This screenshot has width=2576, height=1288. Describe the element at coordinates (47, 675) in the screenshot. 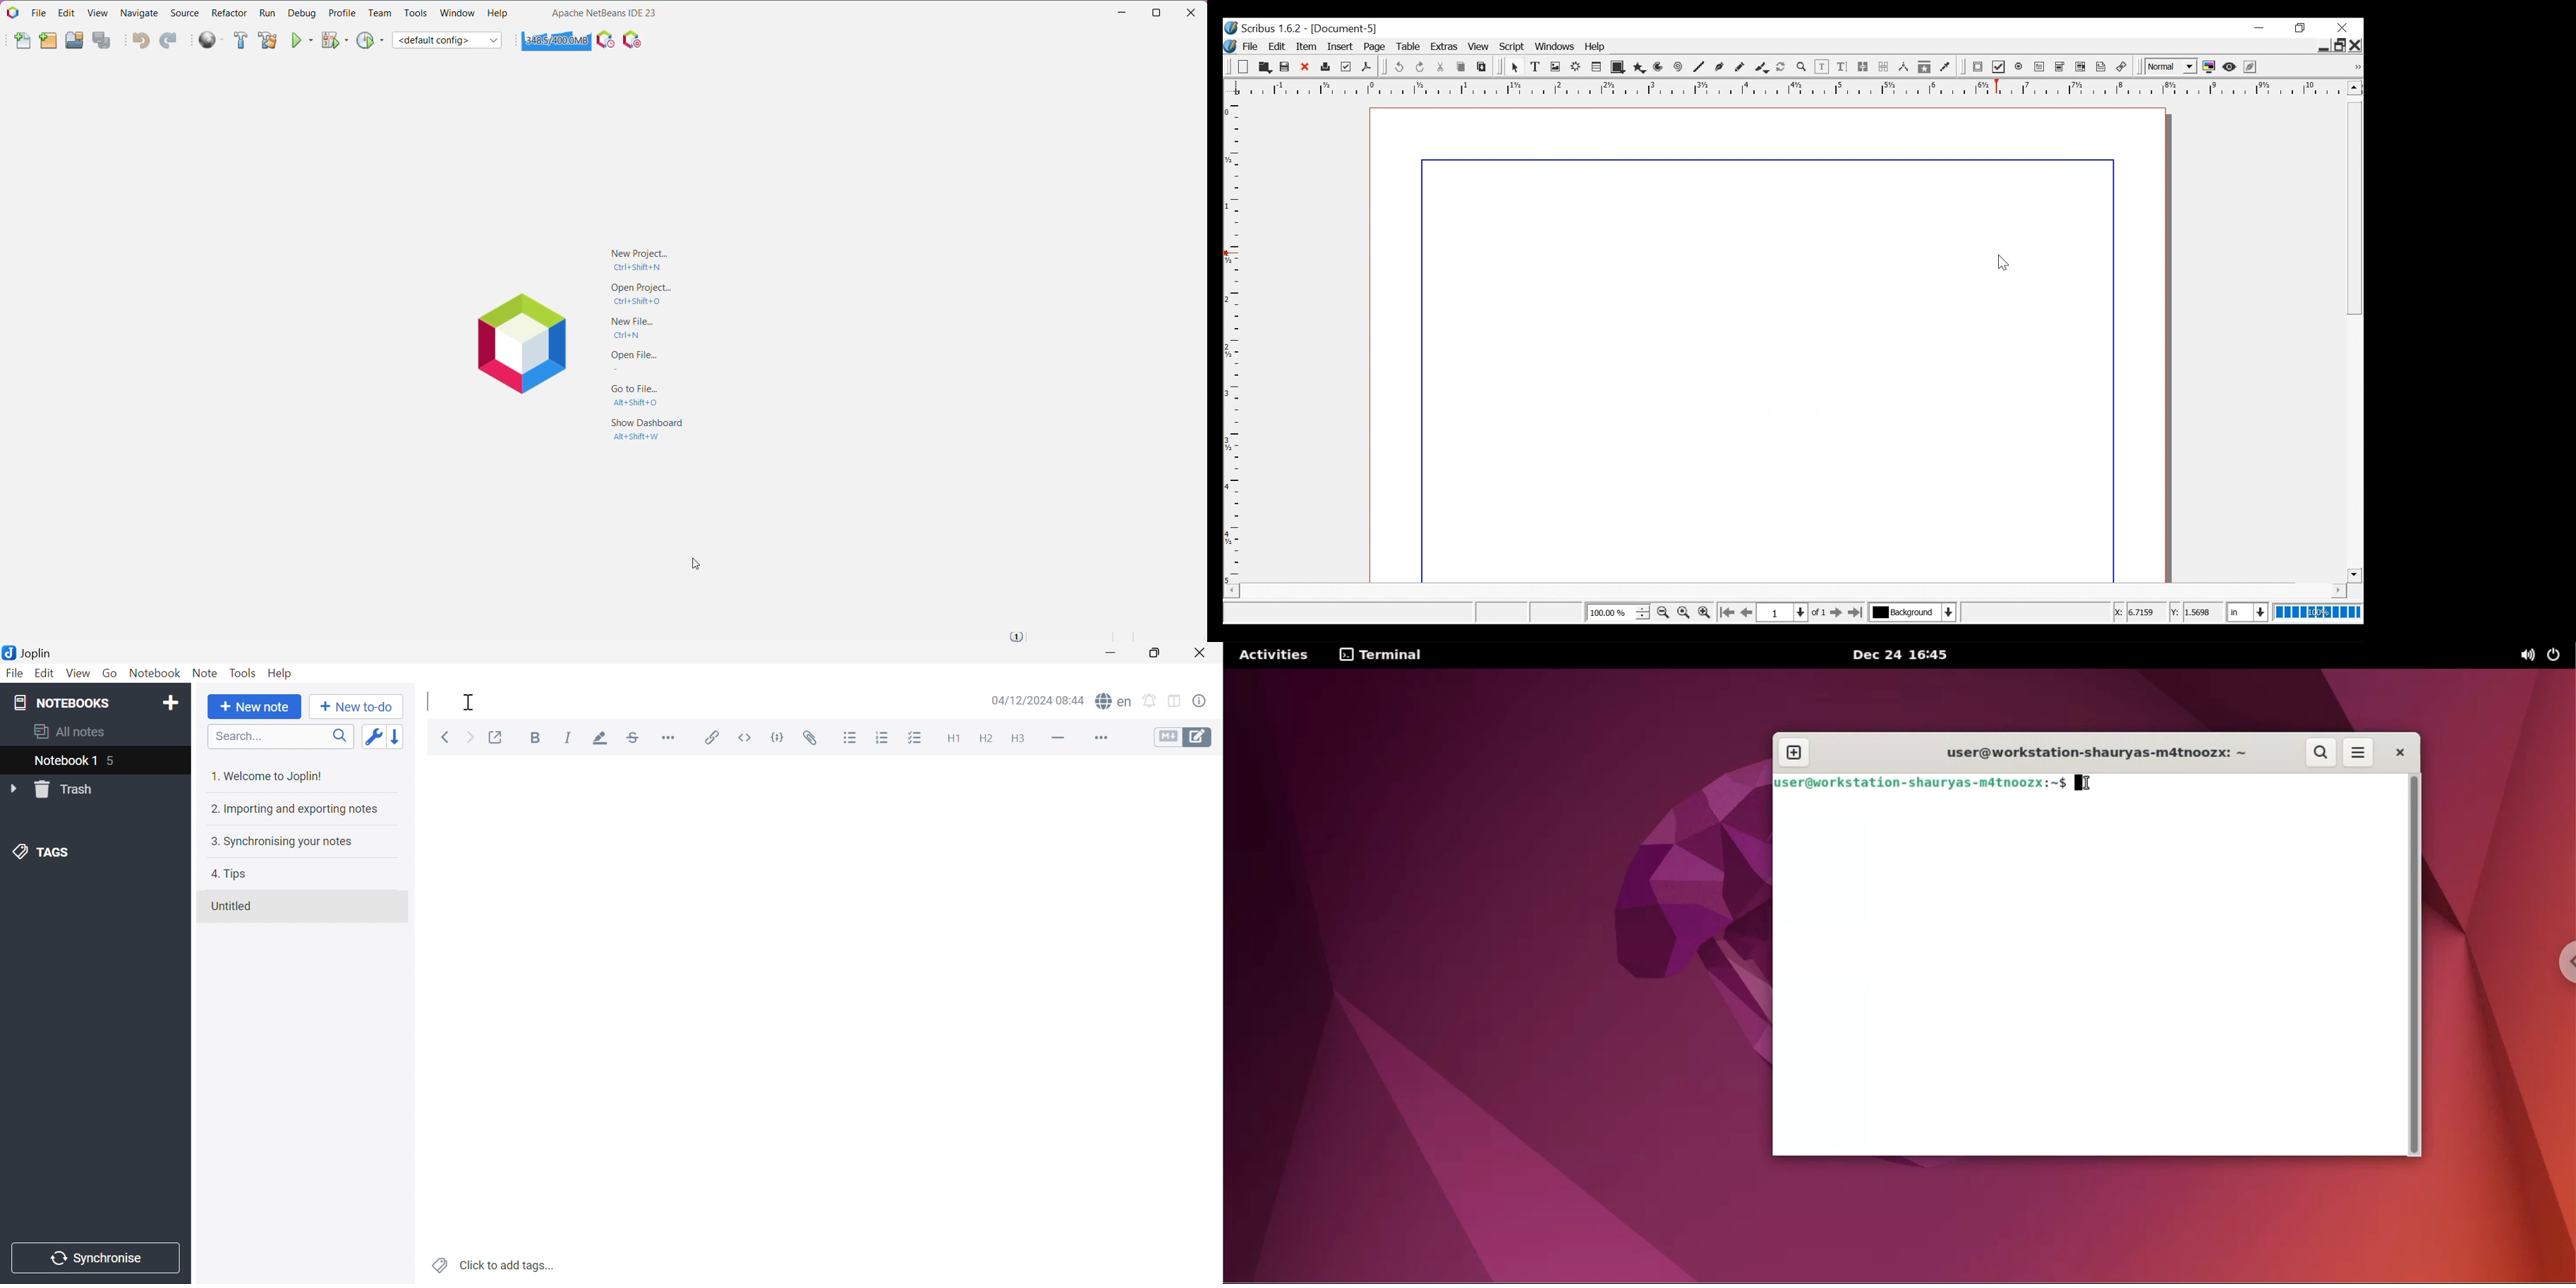

I see `Edit` at that location.